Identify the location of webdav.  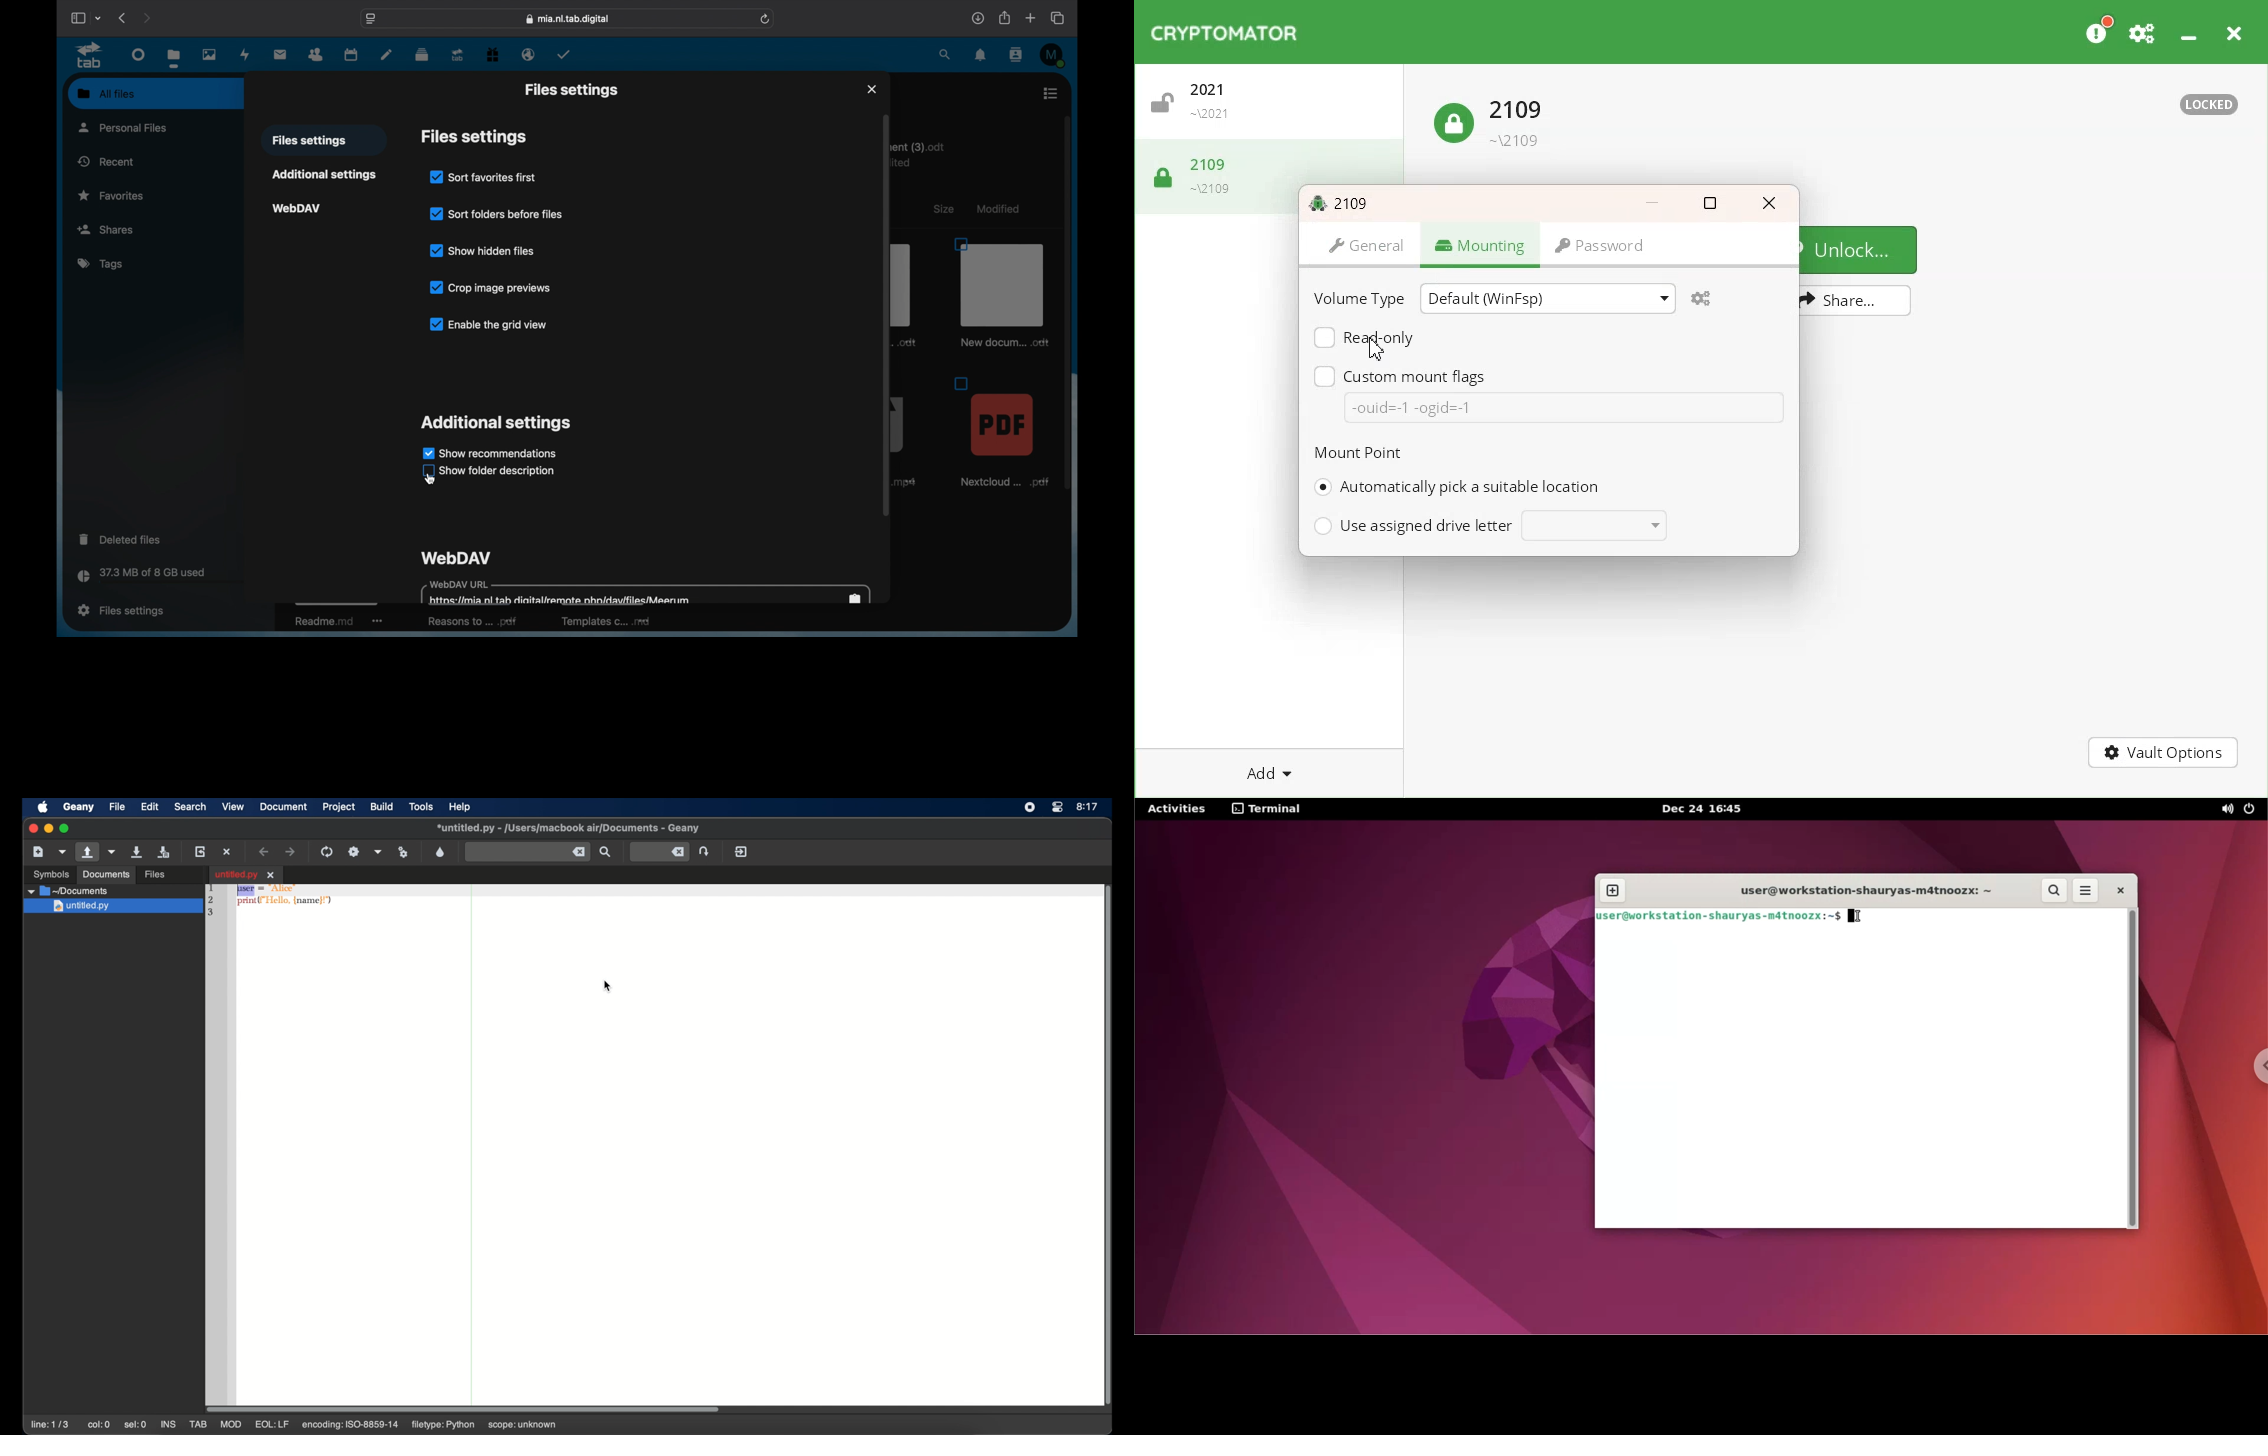
(297, 209).